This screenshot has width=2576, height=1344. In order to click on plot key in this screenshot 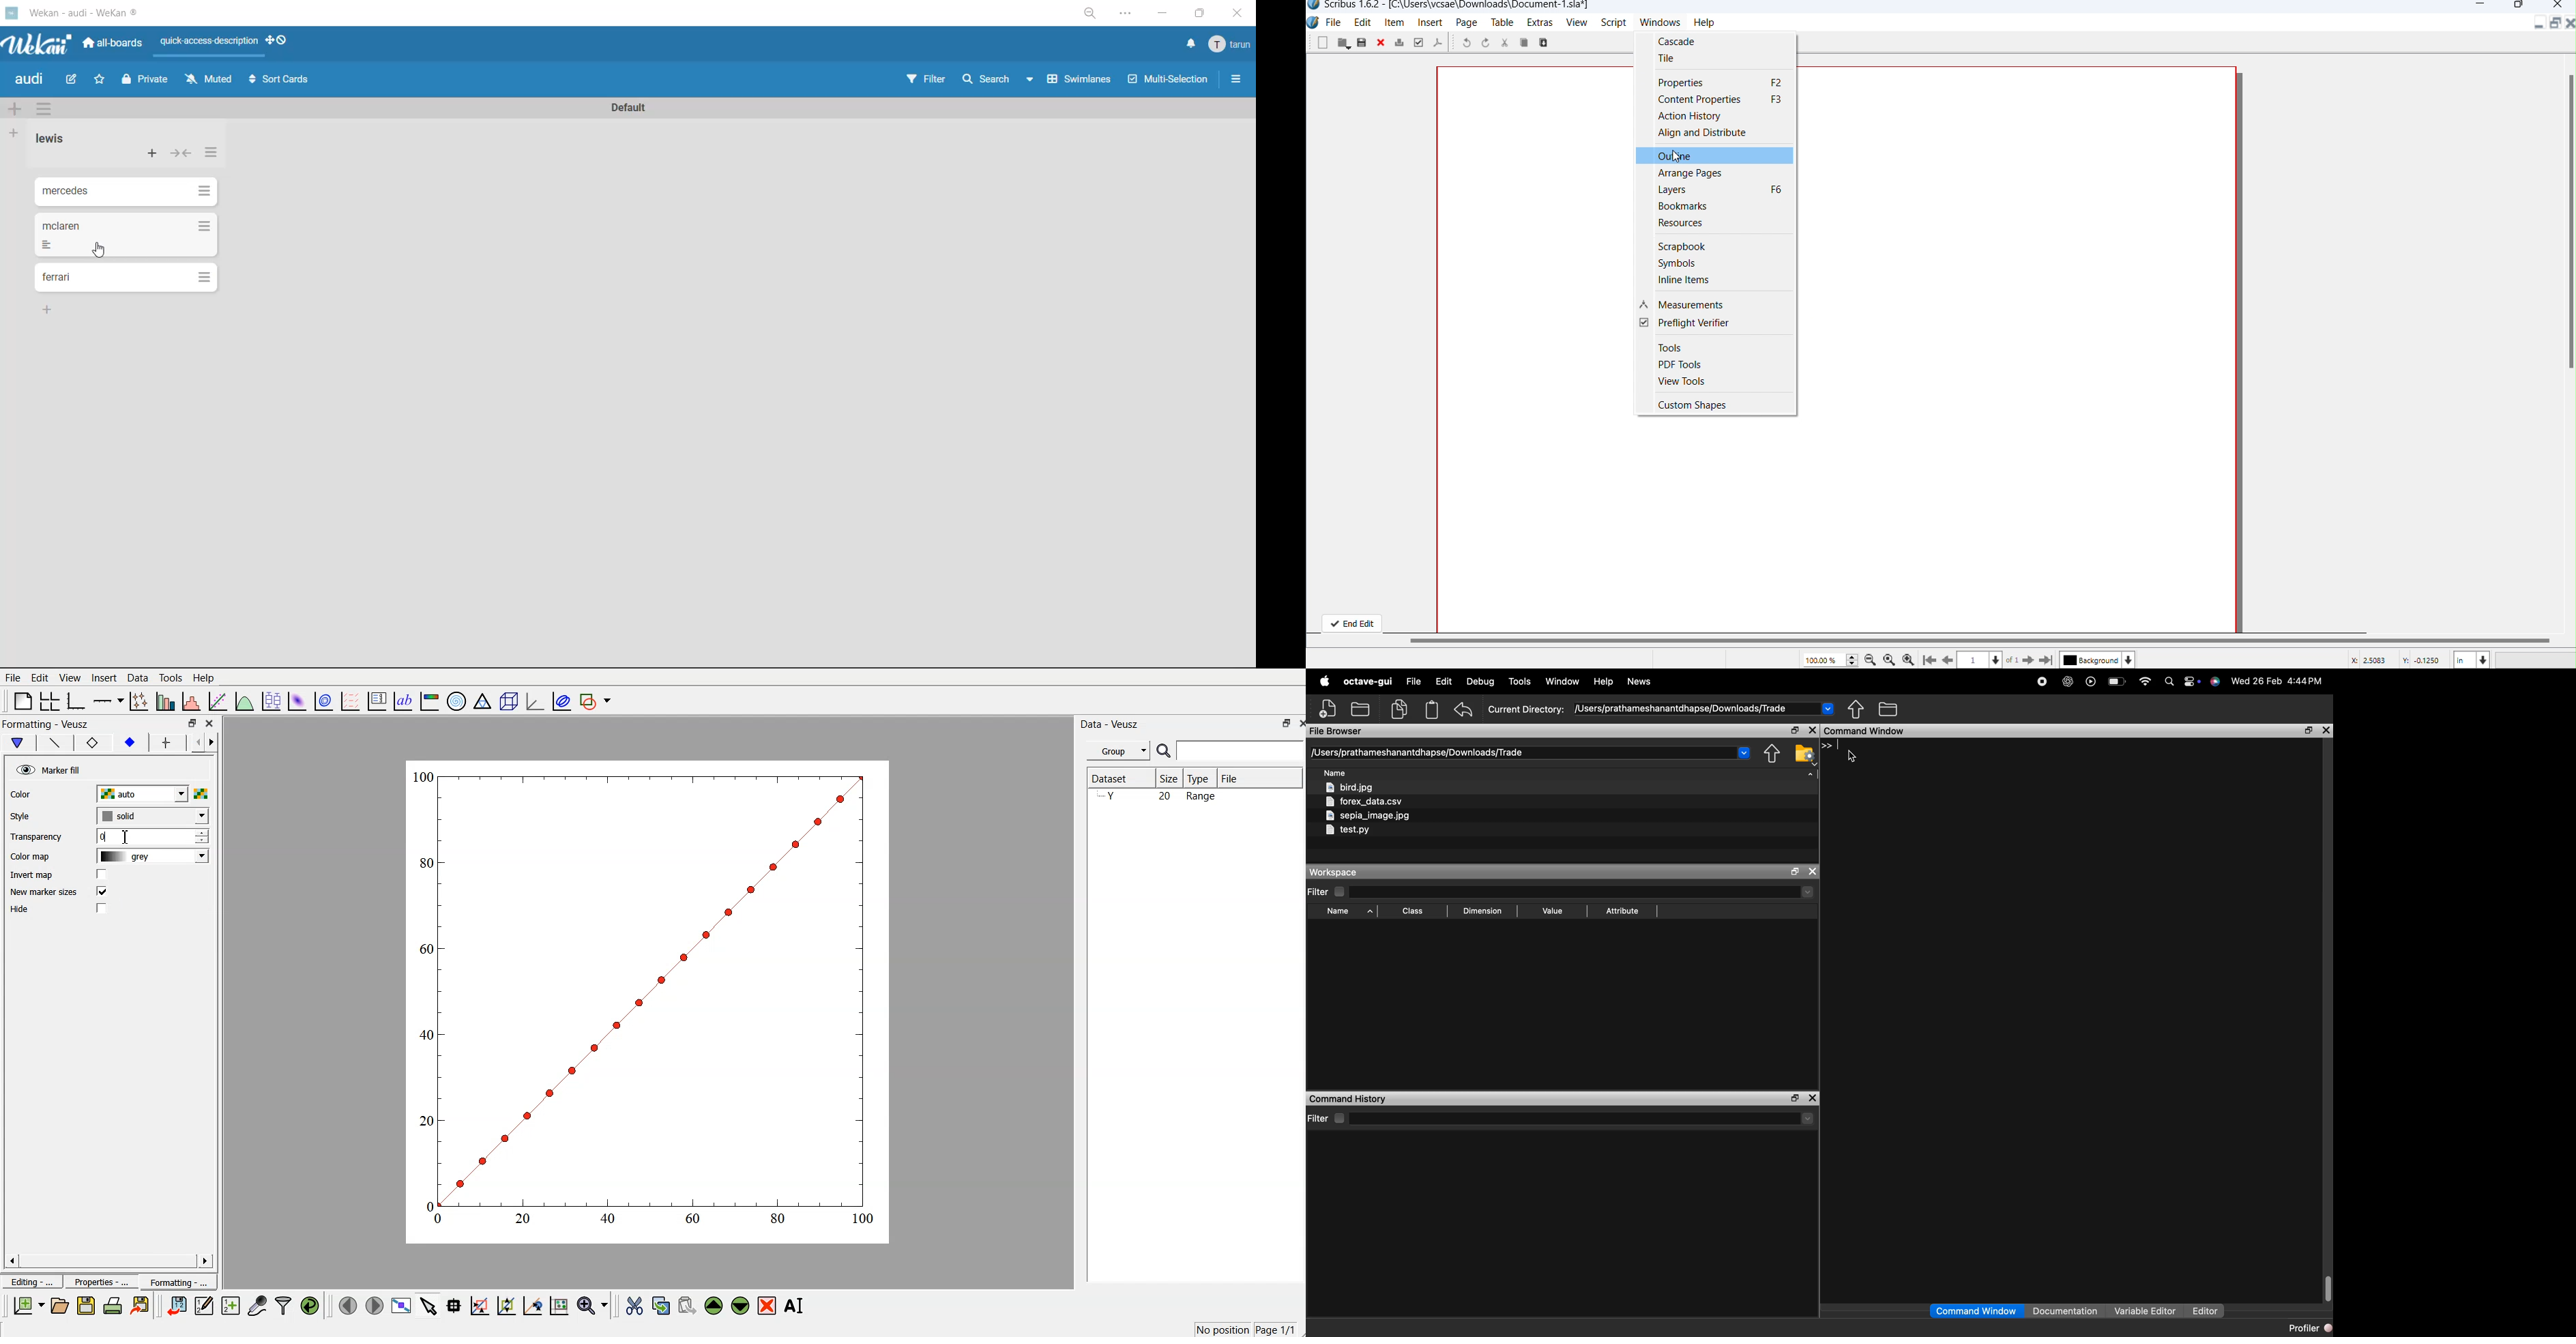, I will do `click(377, 700)`.